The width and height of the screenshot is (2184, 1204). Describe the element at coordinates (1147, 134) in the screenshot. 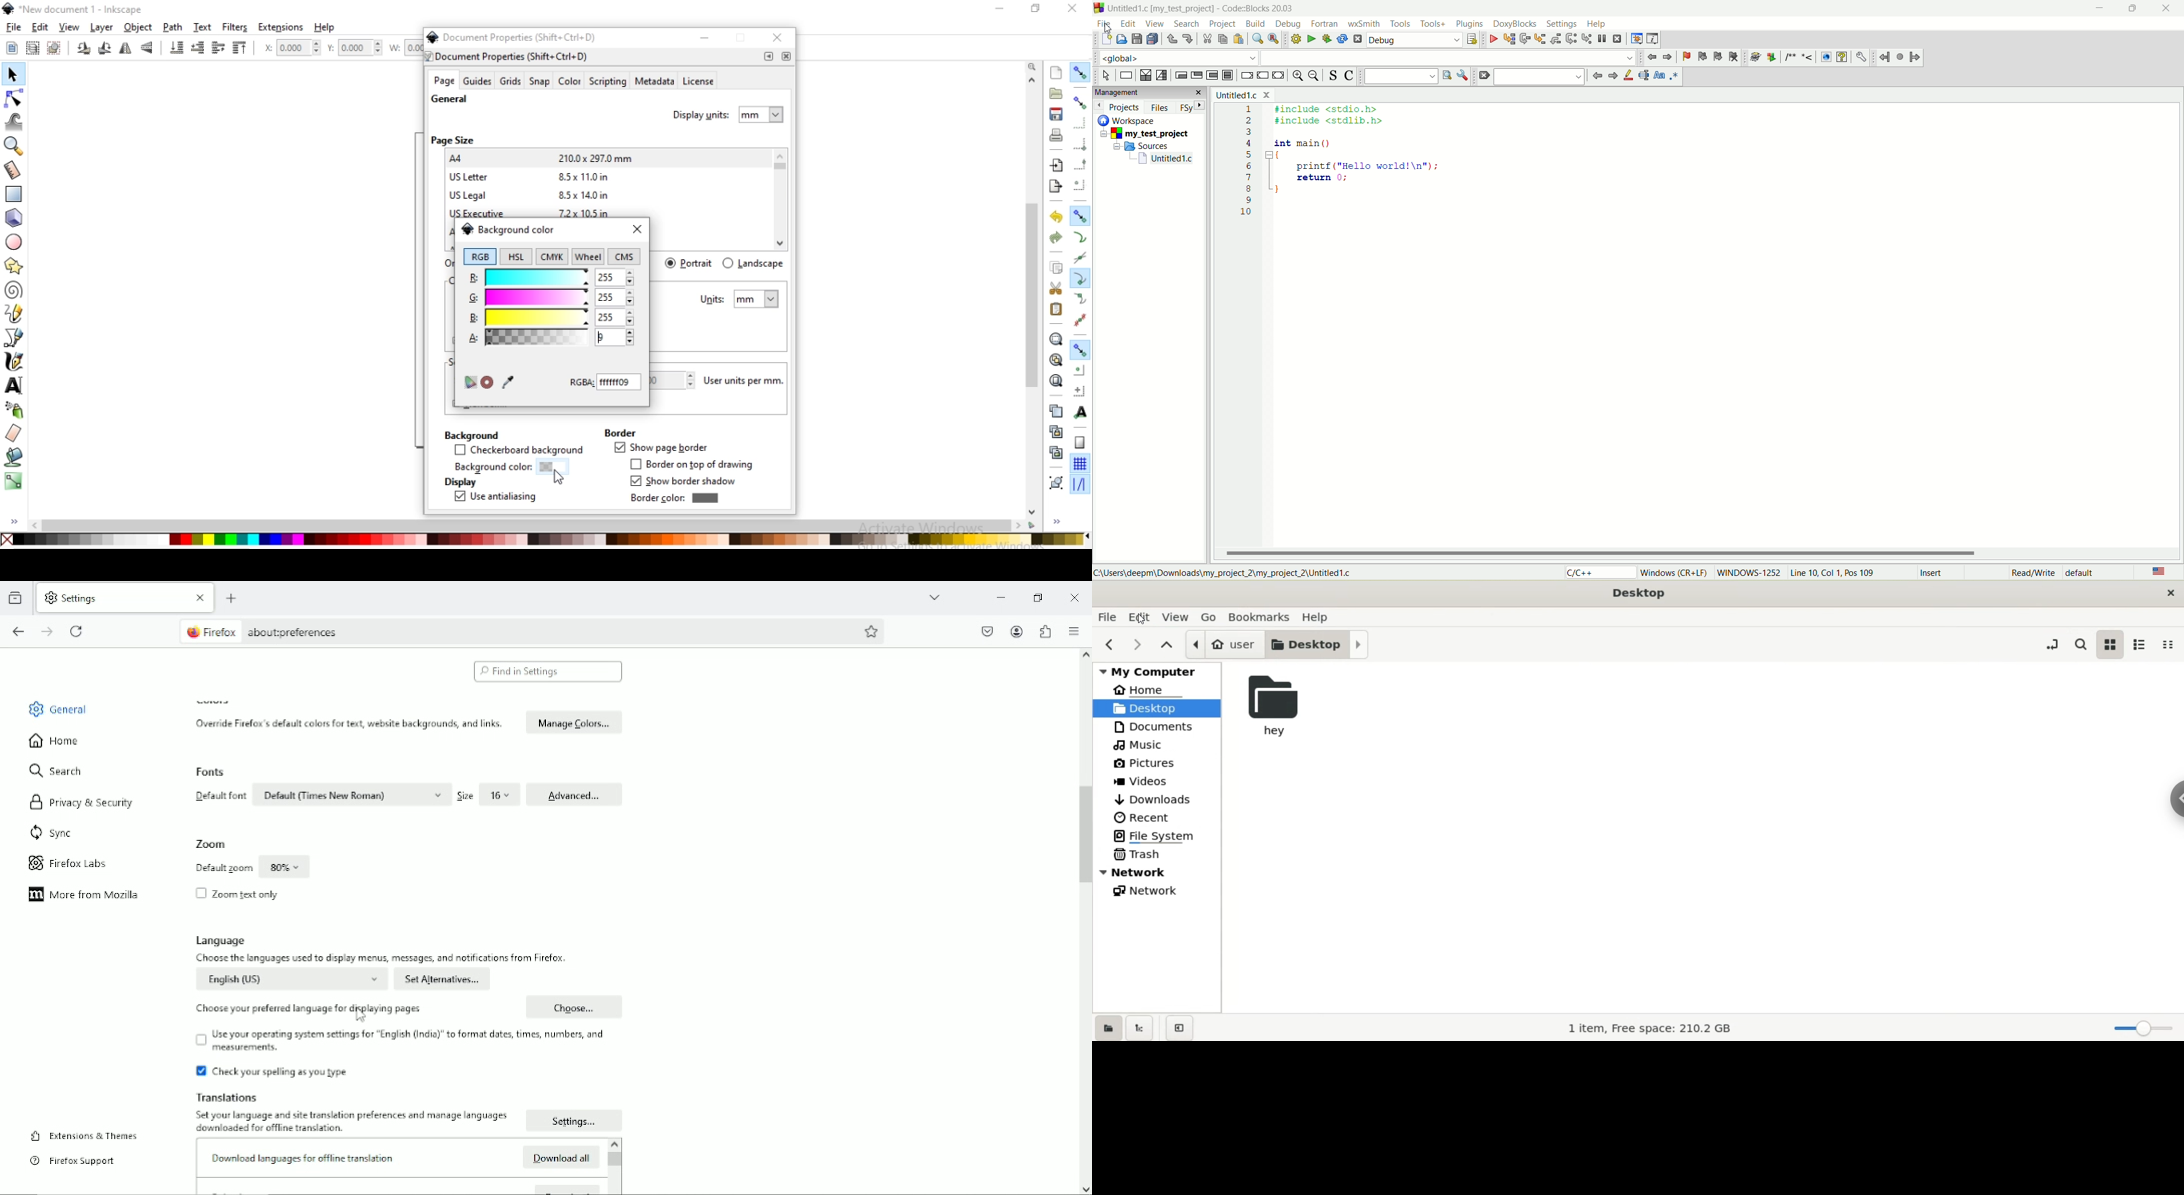

I see `project` at that location.